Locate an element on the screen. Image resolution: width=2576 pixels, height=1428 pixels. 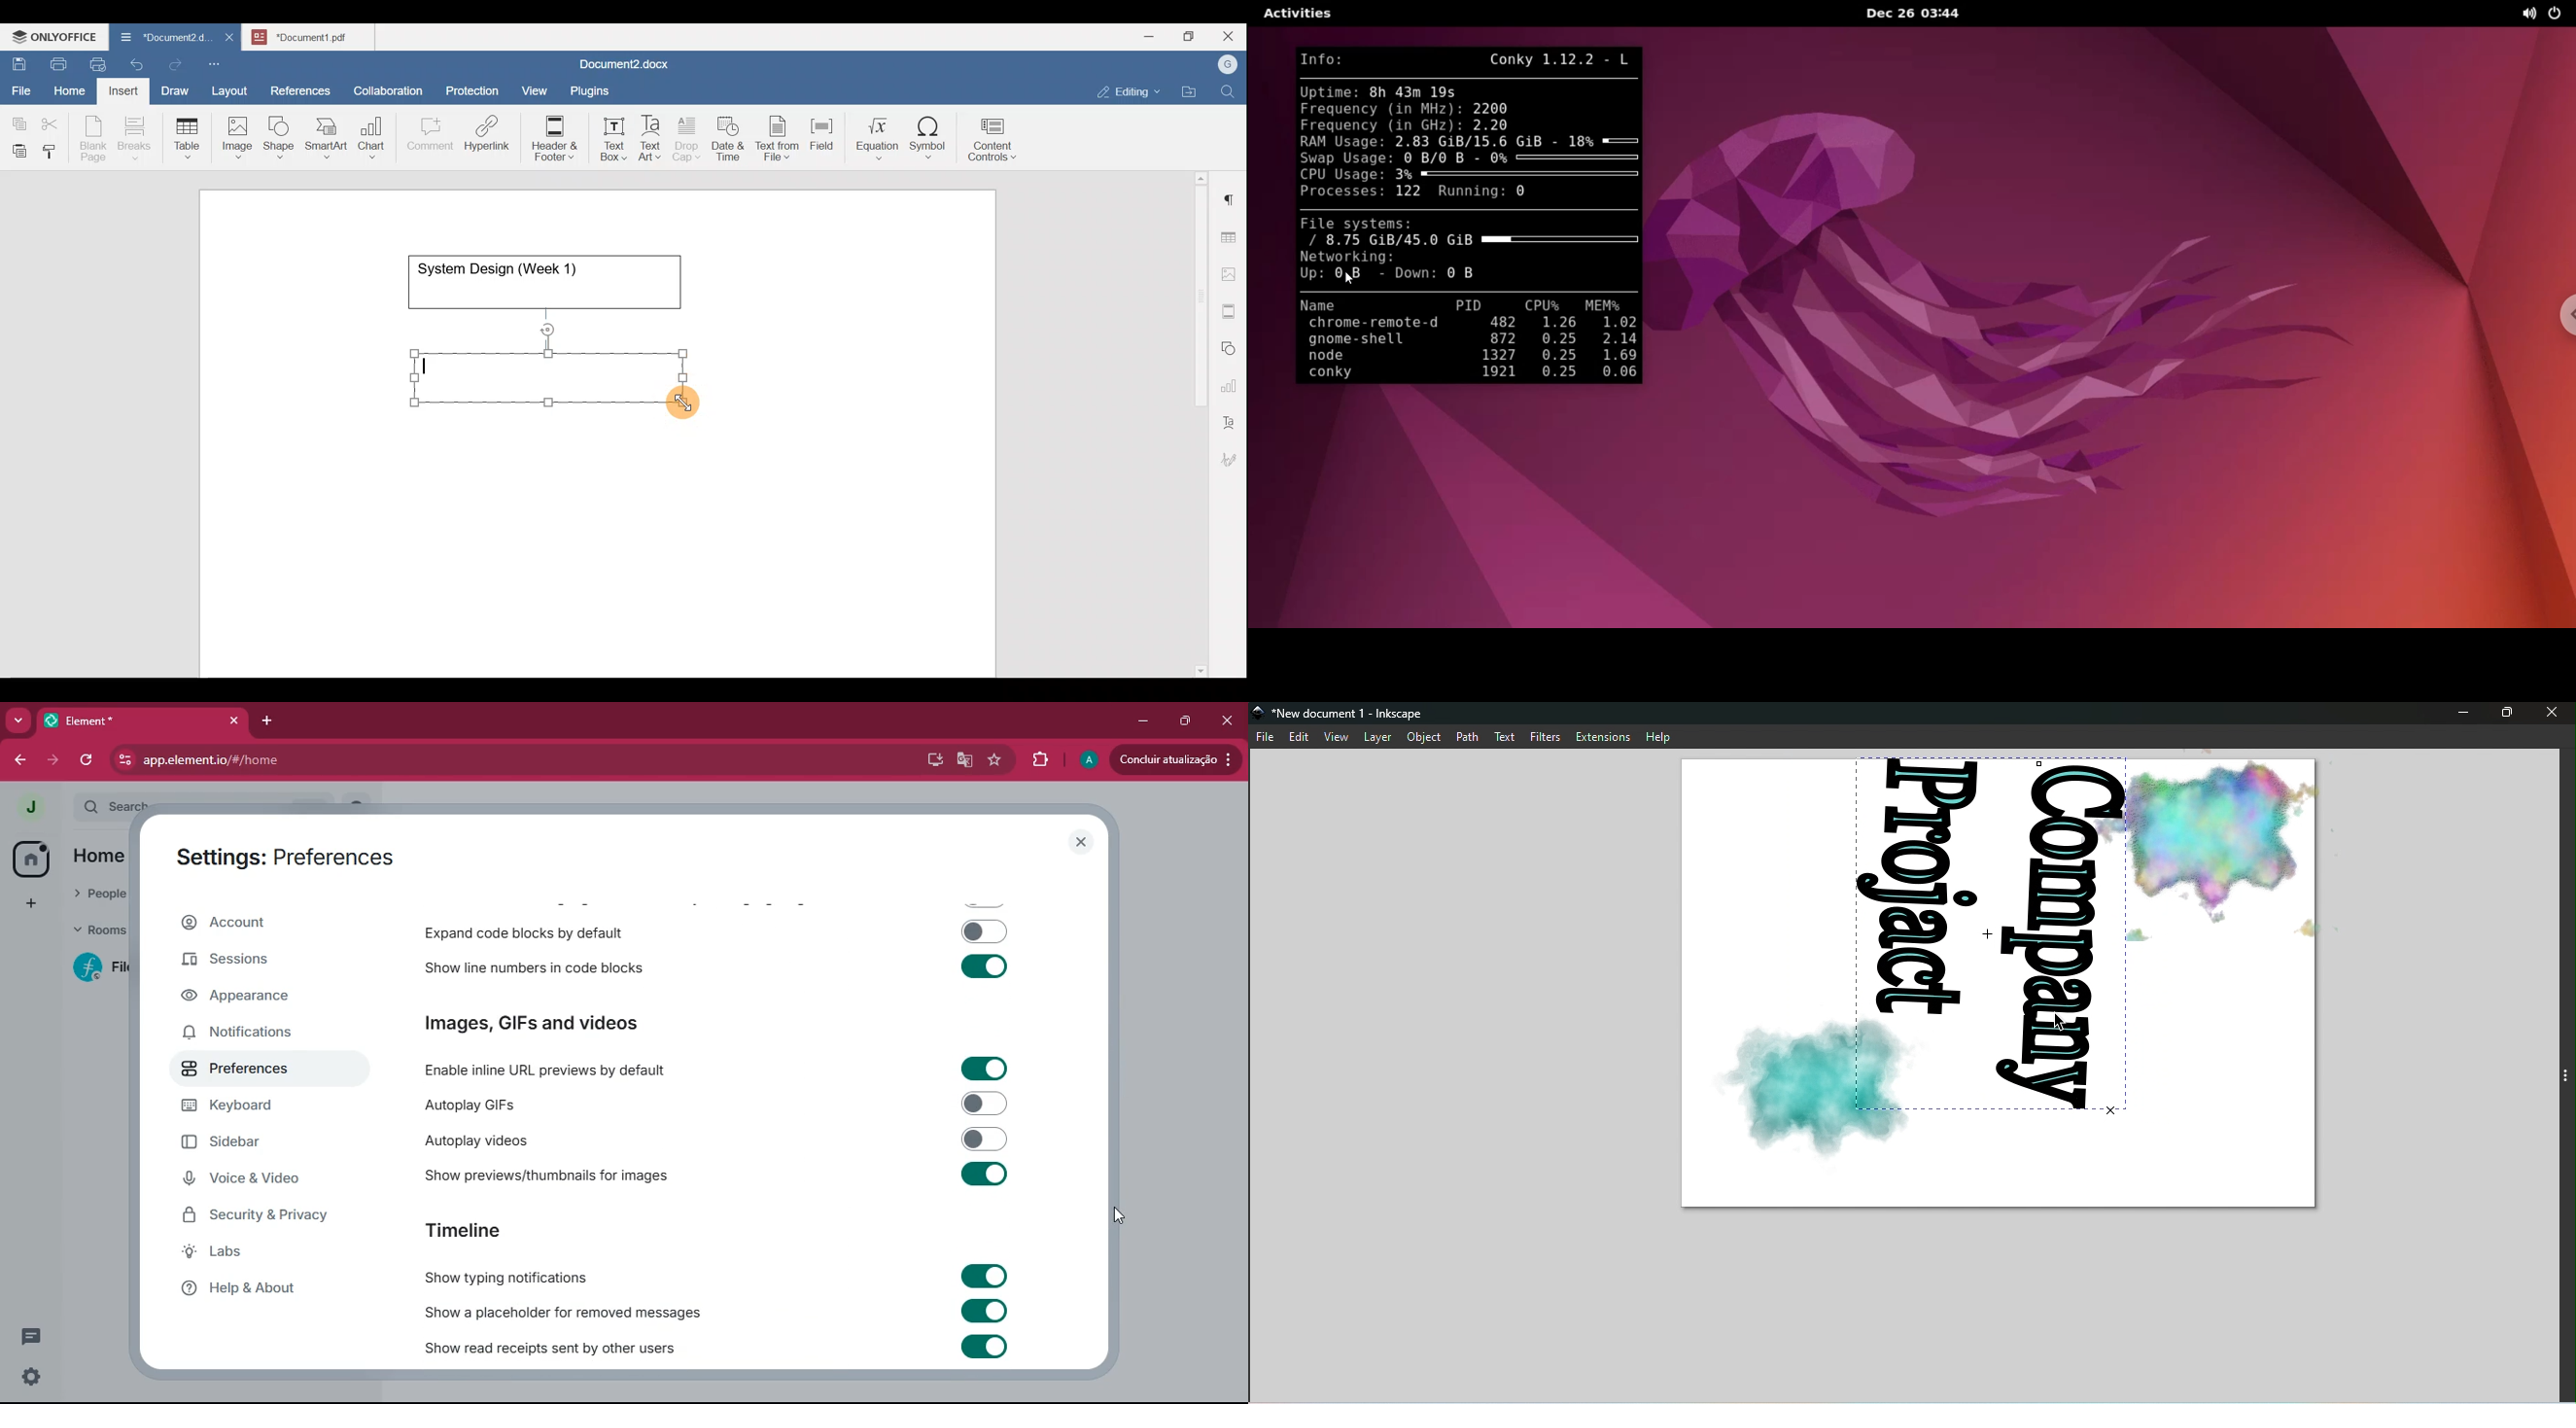
Copy style is located at coordinates (54, 148).